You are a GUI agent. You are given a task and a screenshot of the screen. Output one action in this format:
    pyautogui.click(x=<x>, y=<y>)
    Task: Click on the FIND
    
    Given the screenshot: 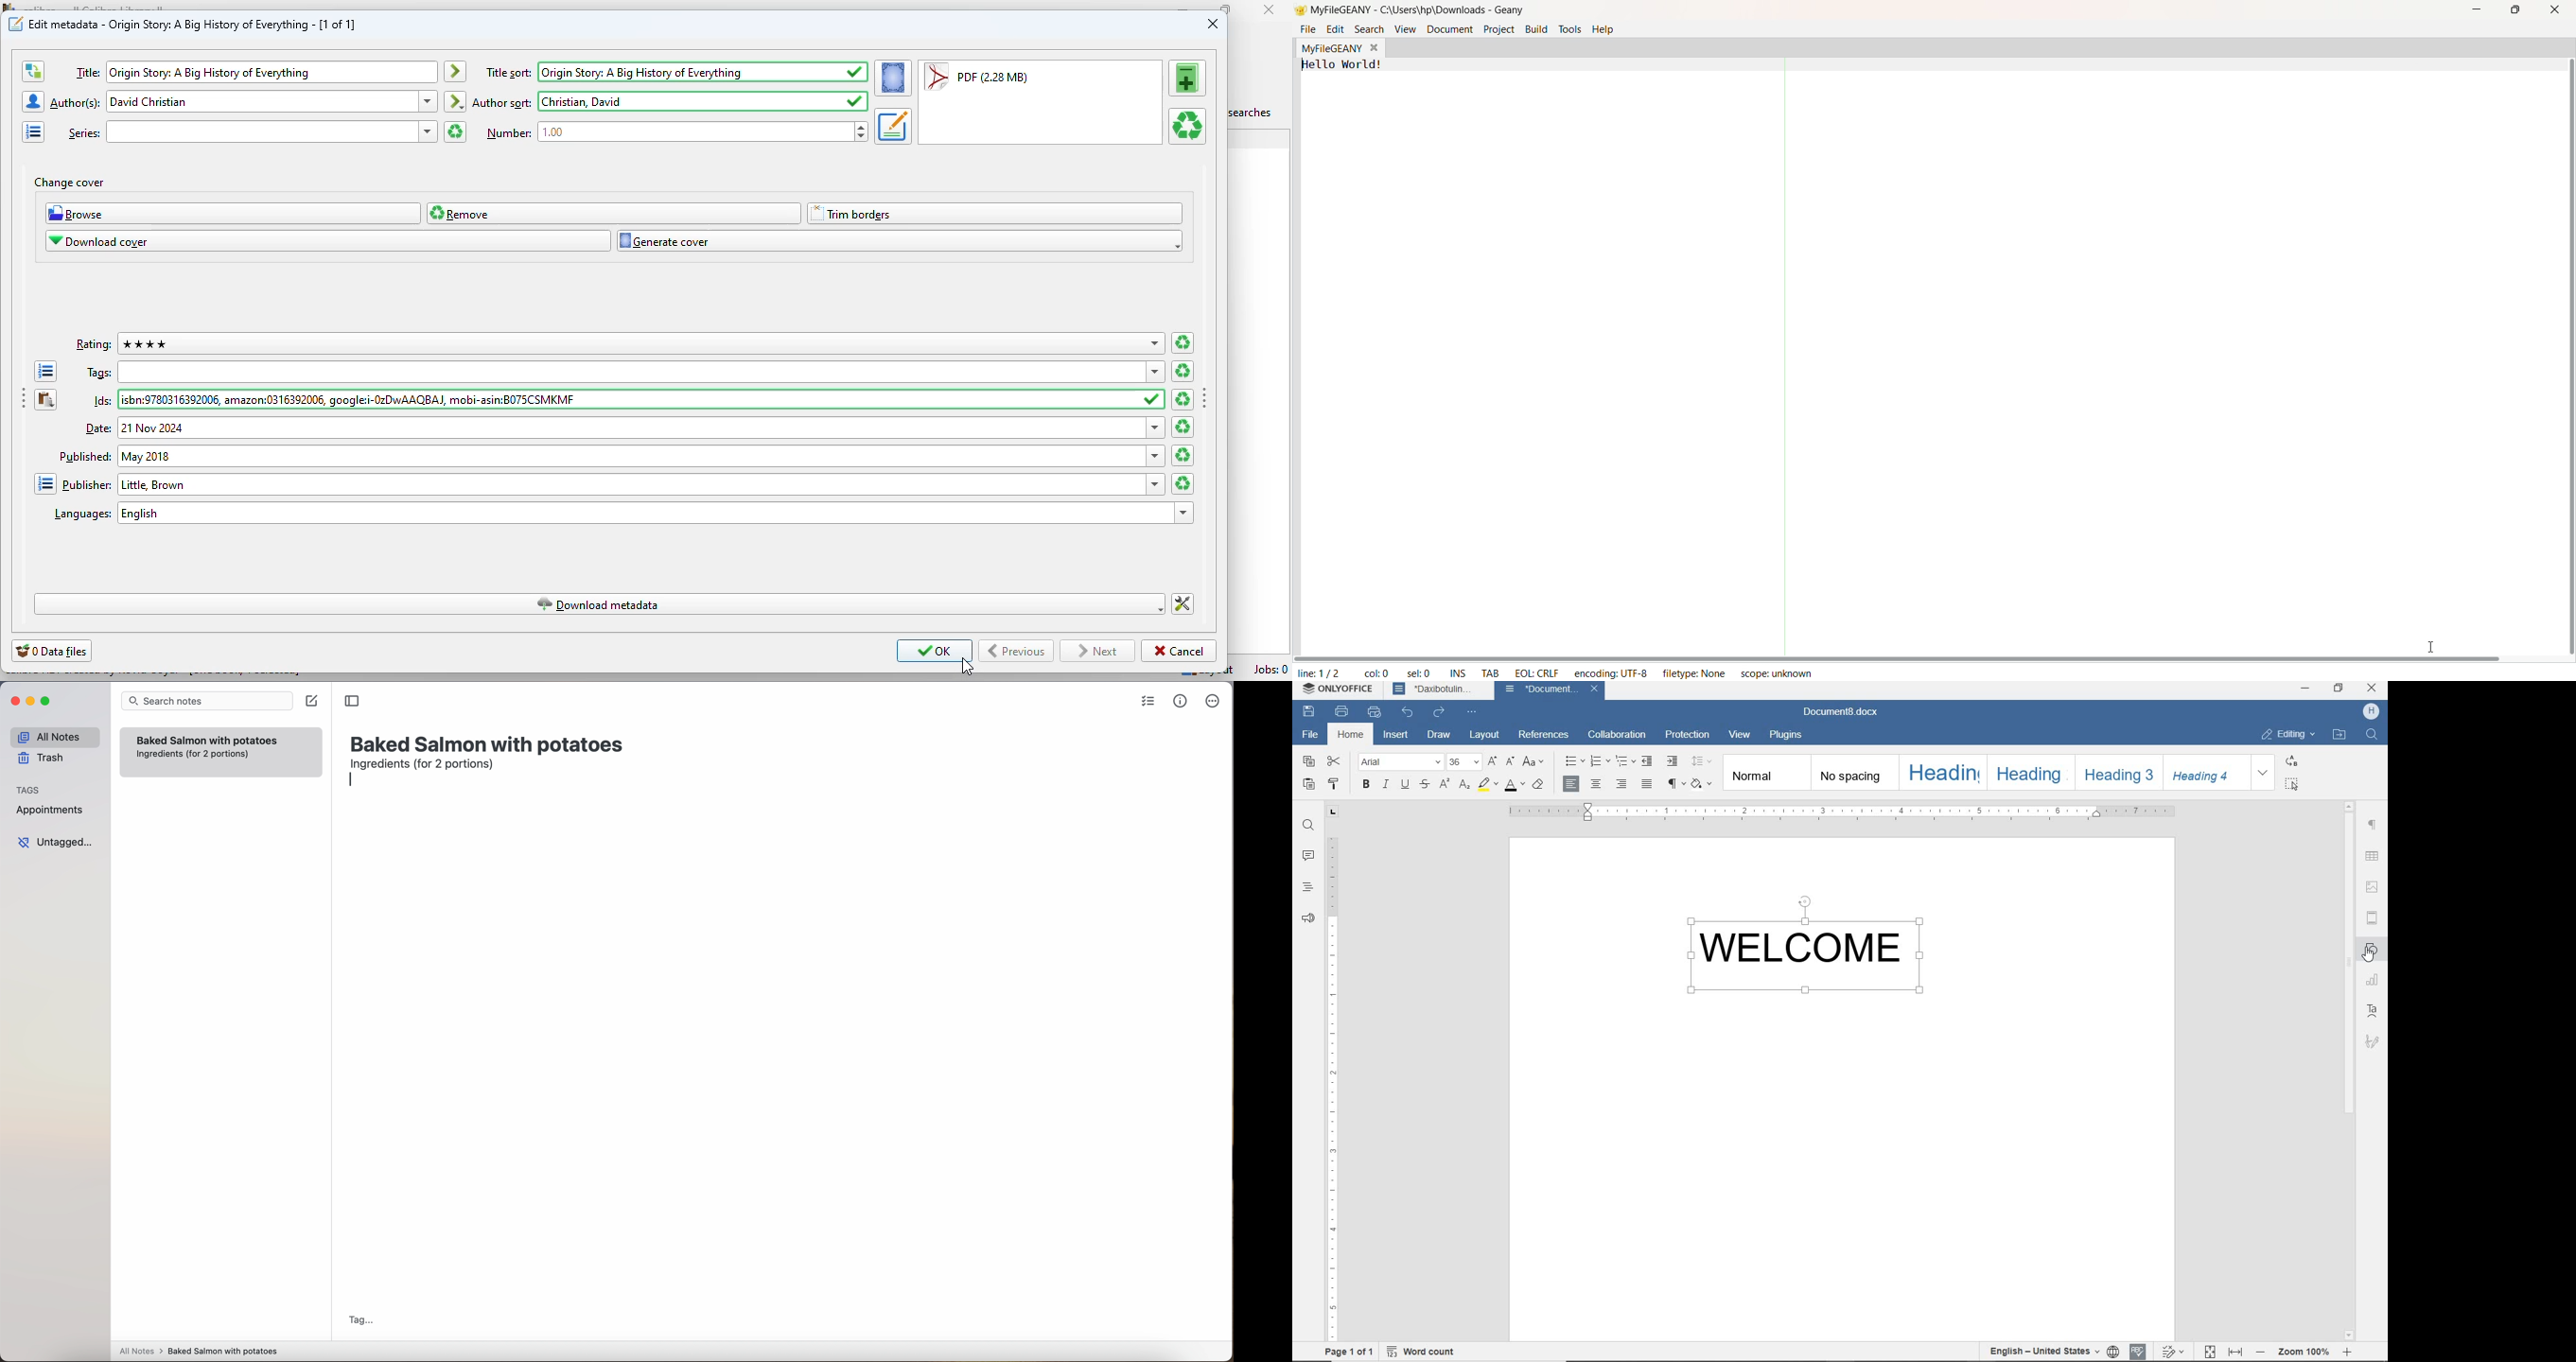 What is the action you would take?
    pyautogui.click(x=2371, y=736)
    